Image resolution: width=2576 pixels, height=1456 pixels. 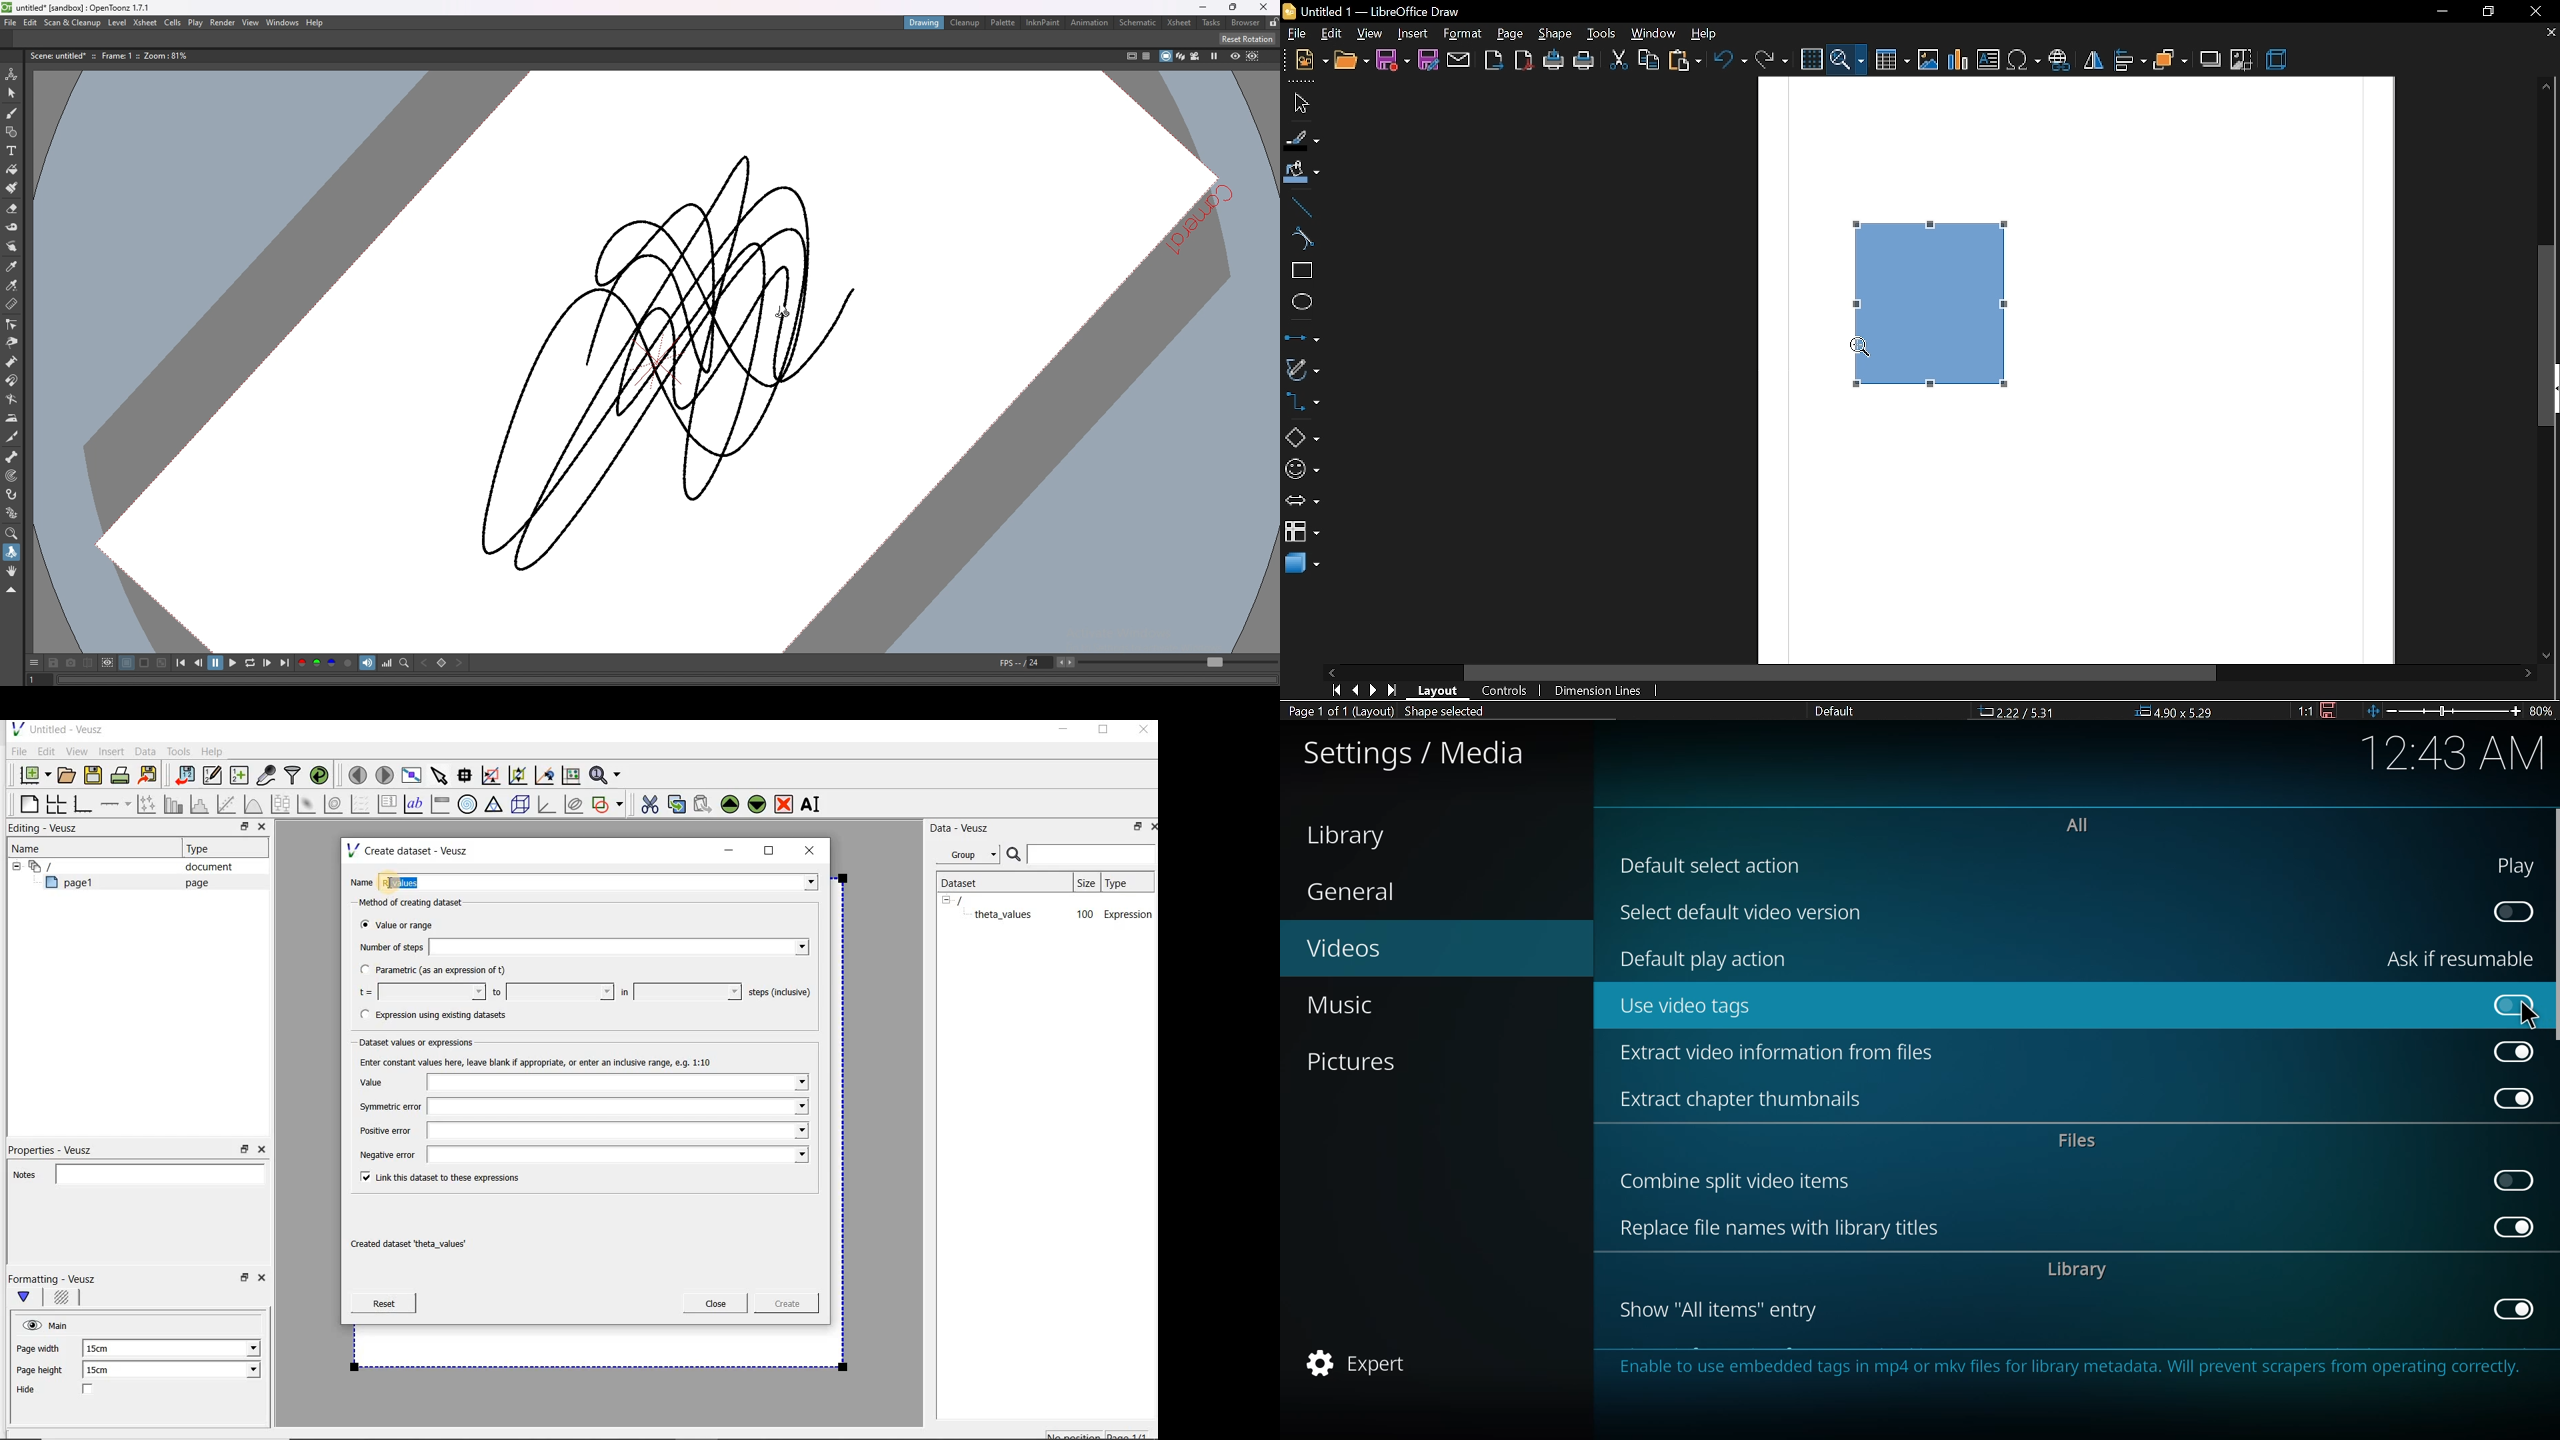 What do you see at coordinates (1929, 61) in the screenshot?
I see `Insert image` at bounding box center [1929, 61].